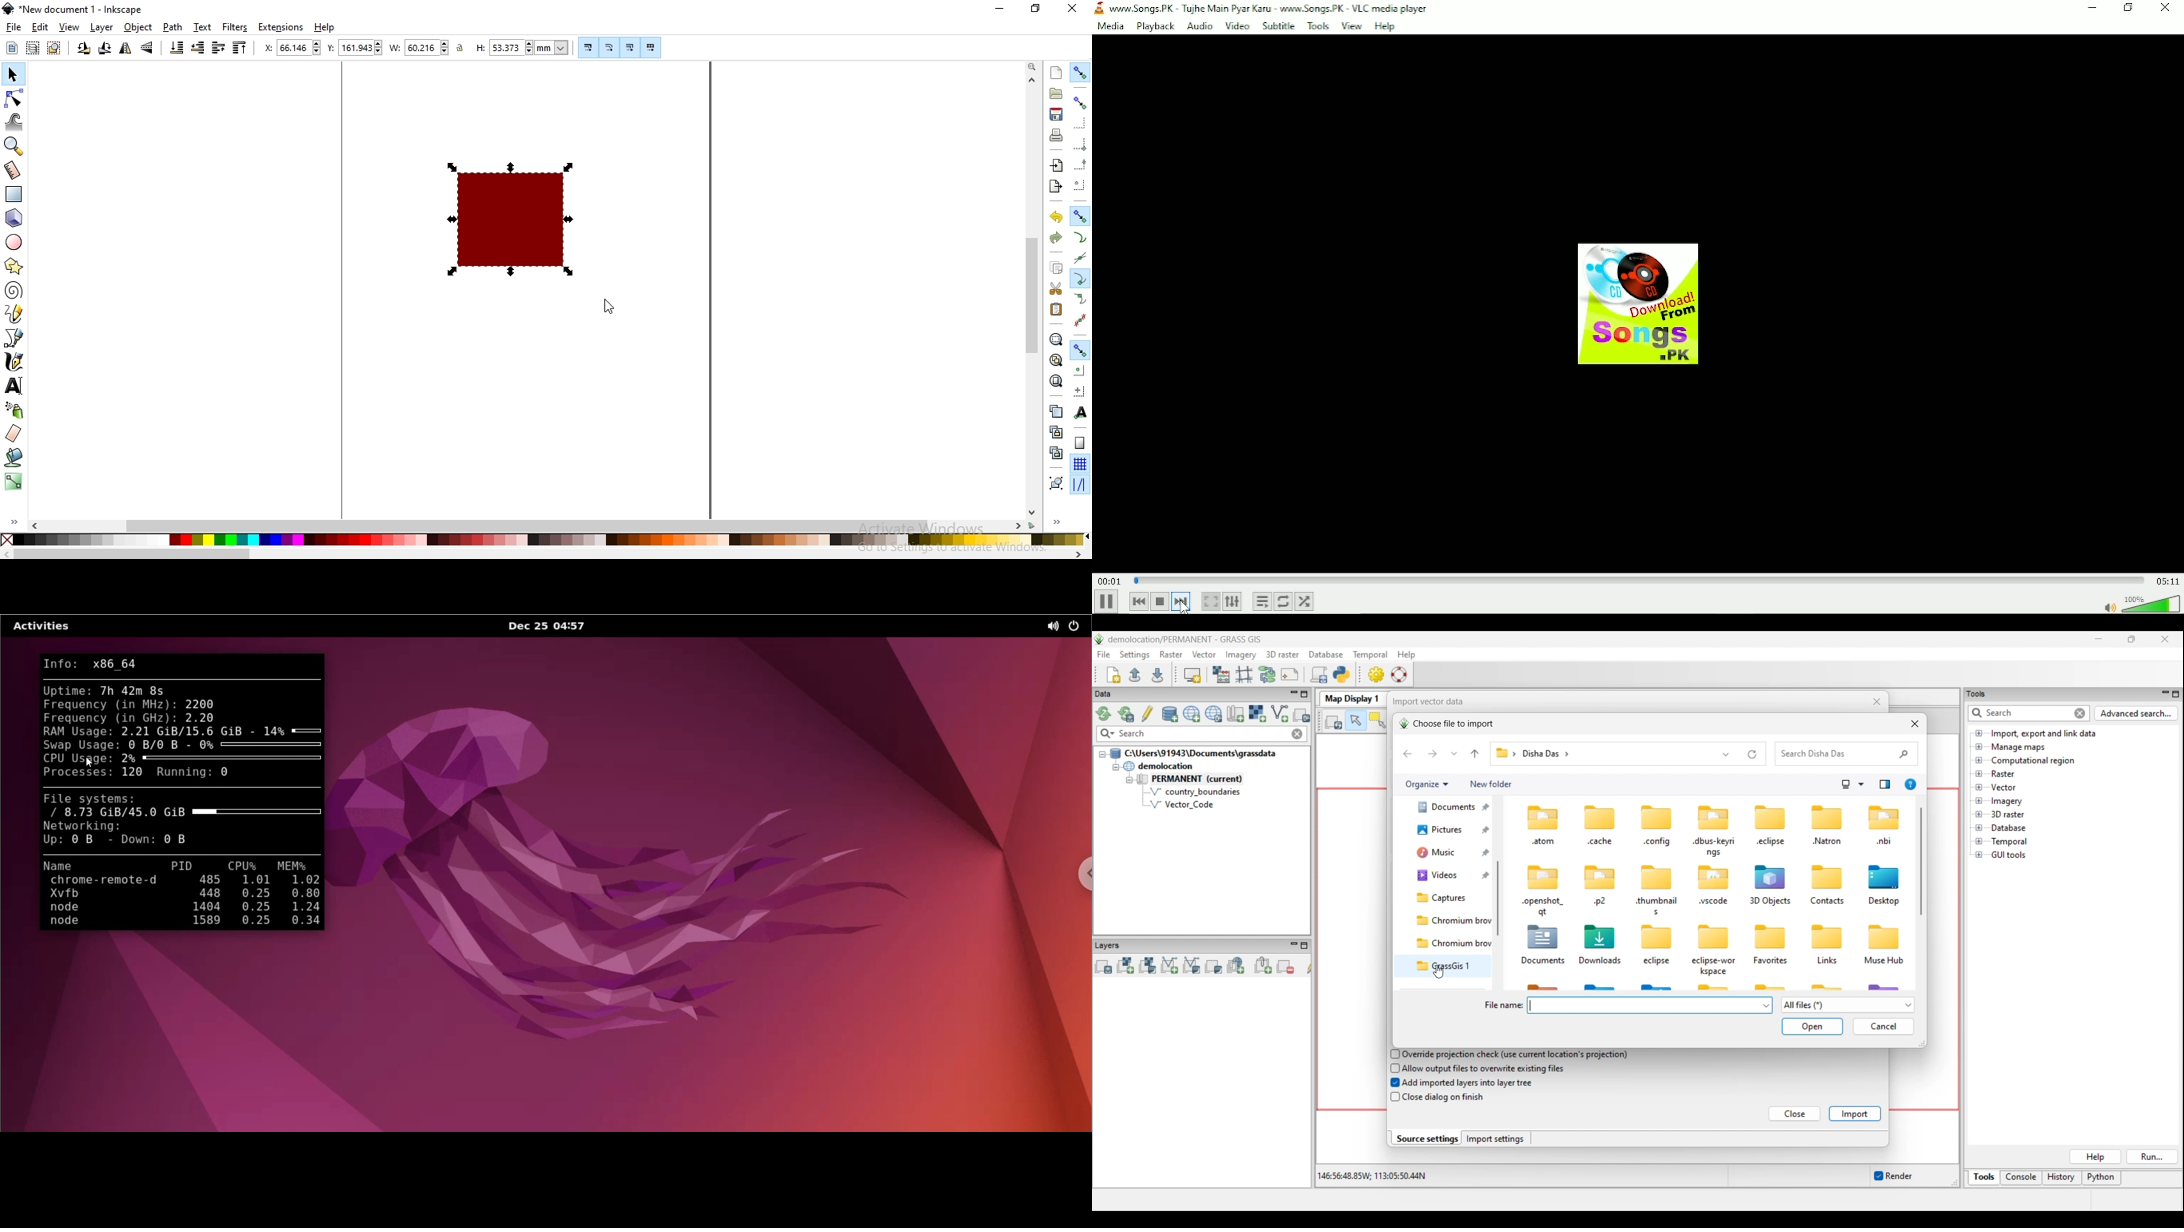  What do you see at coordinates (1485, 1068) in the screenshot?
I see `Allow output files to overwrite existing files` at bounding box center [1485, 1068].